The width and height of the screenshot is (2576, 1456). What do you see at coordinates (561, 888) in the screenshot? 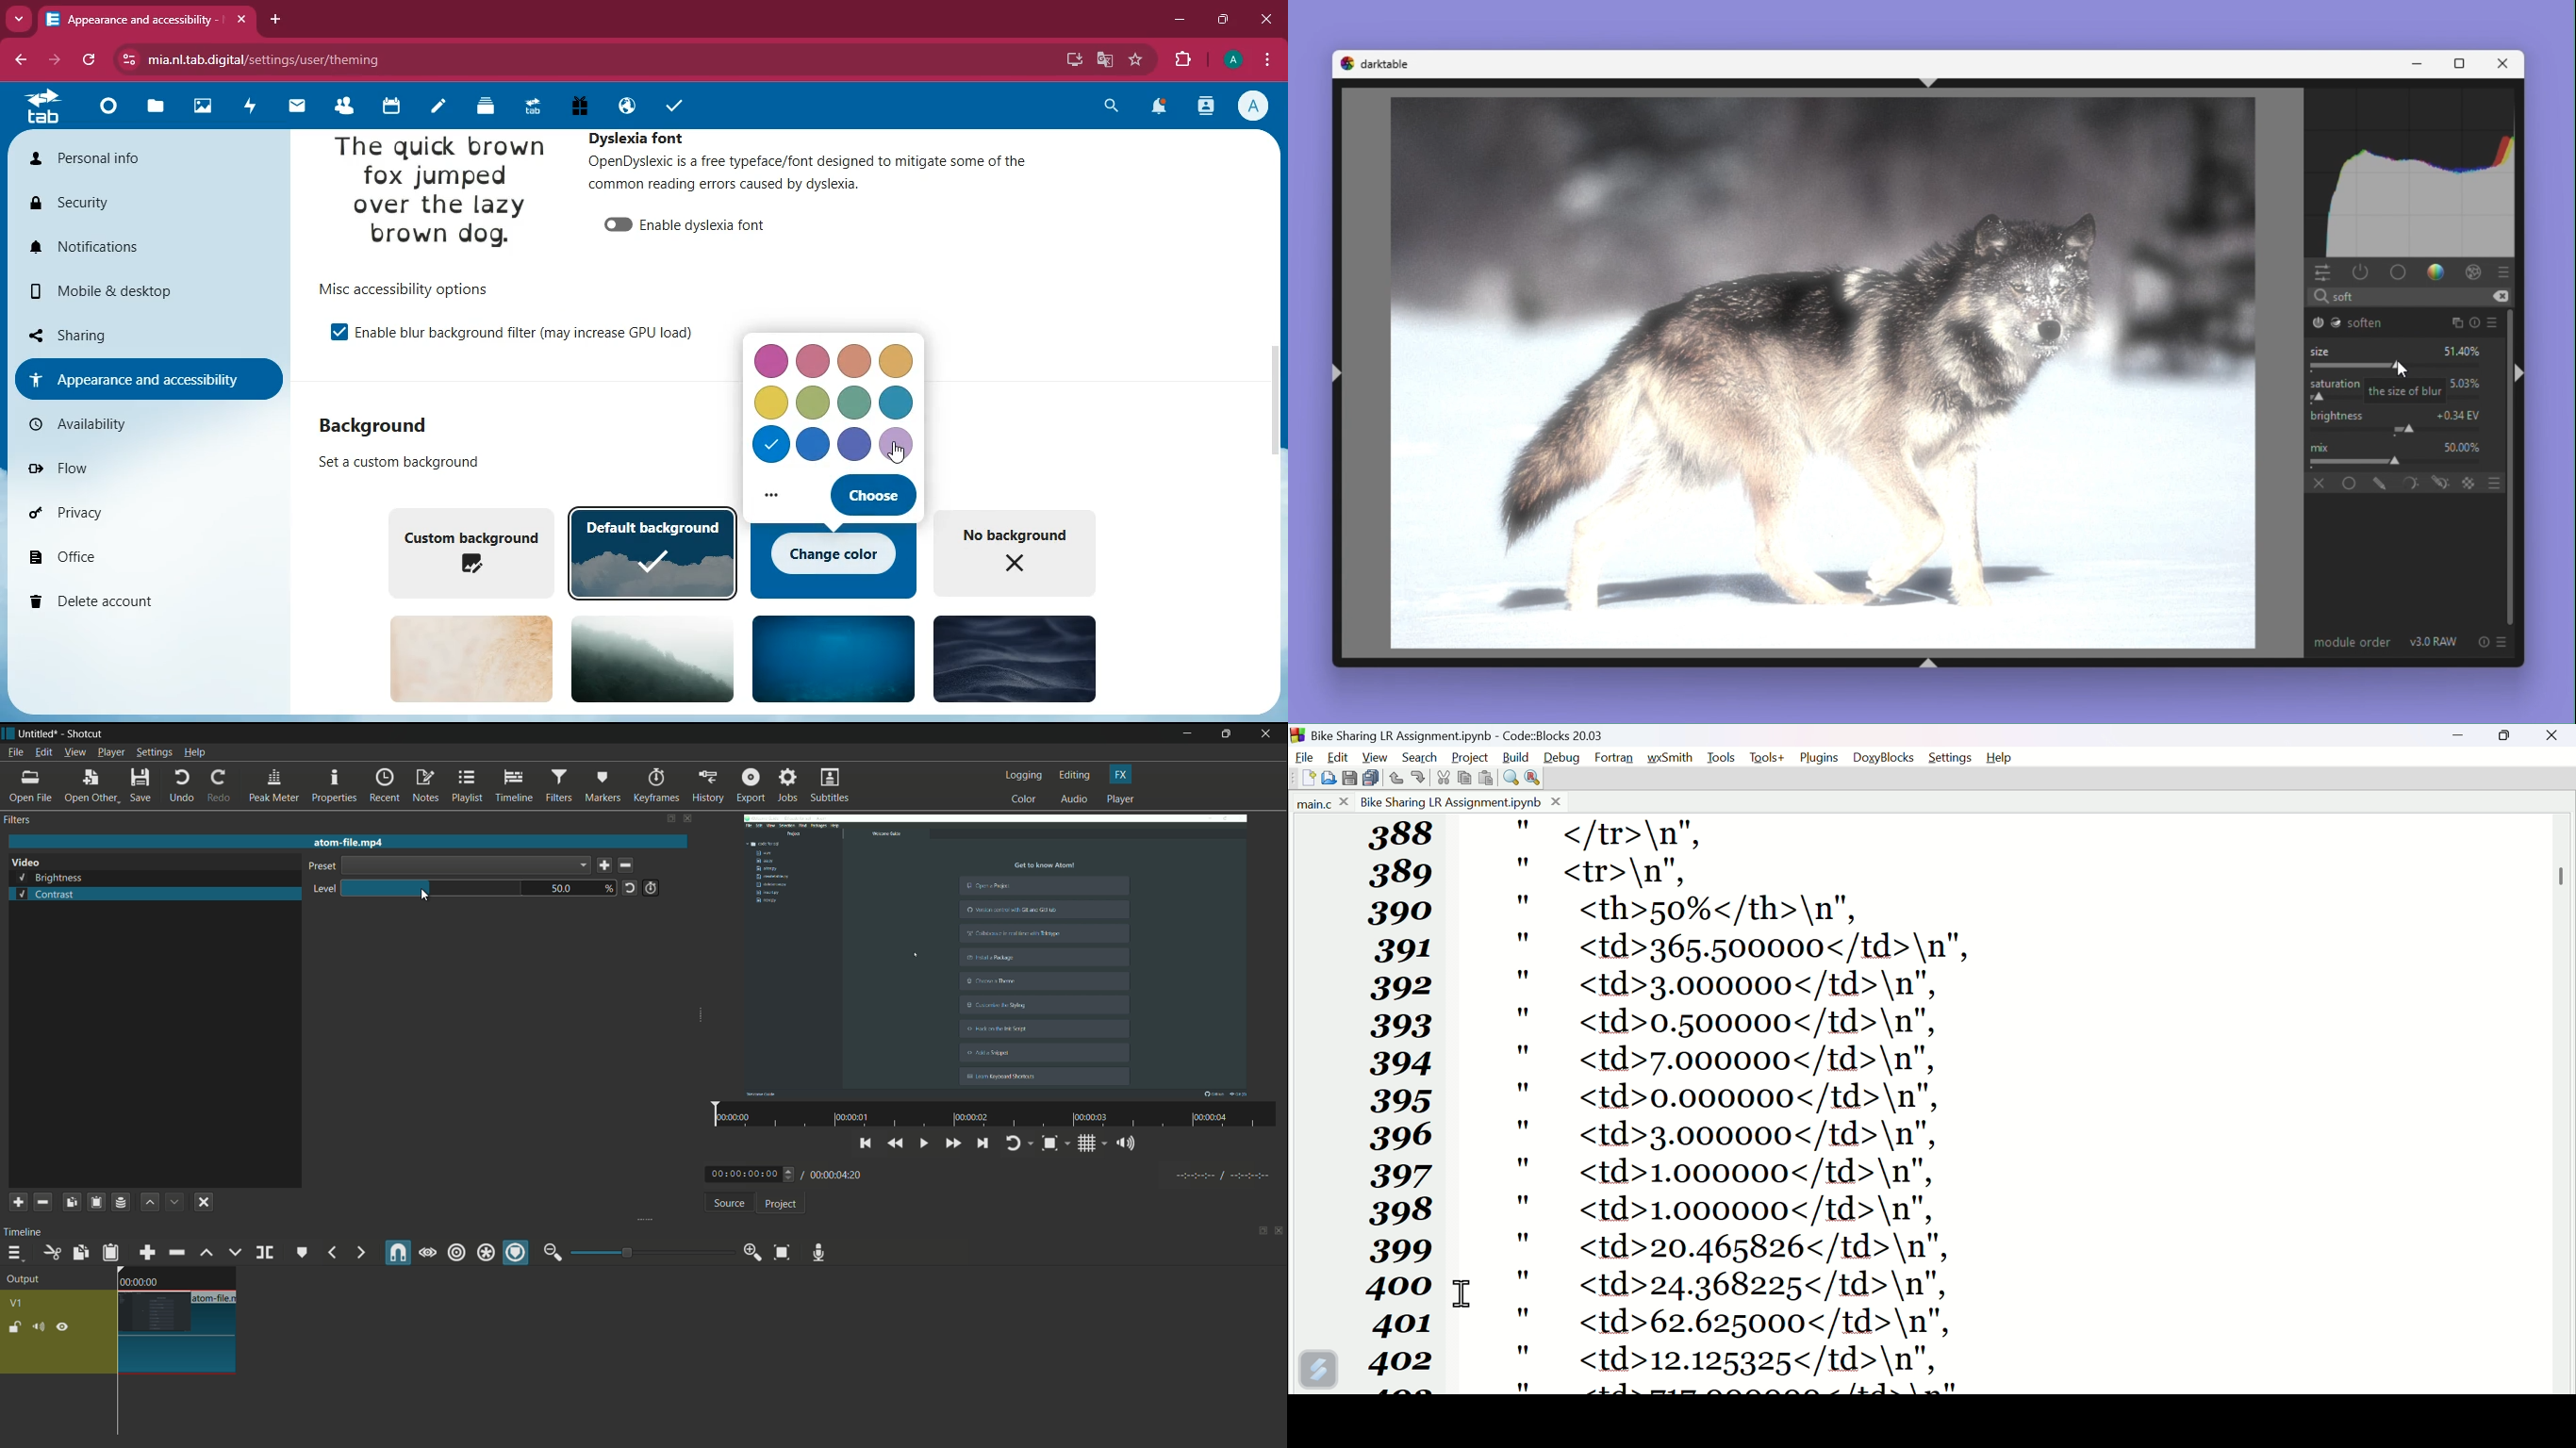
I see `50.0` at bounding box center [561, 888].